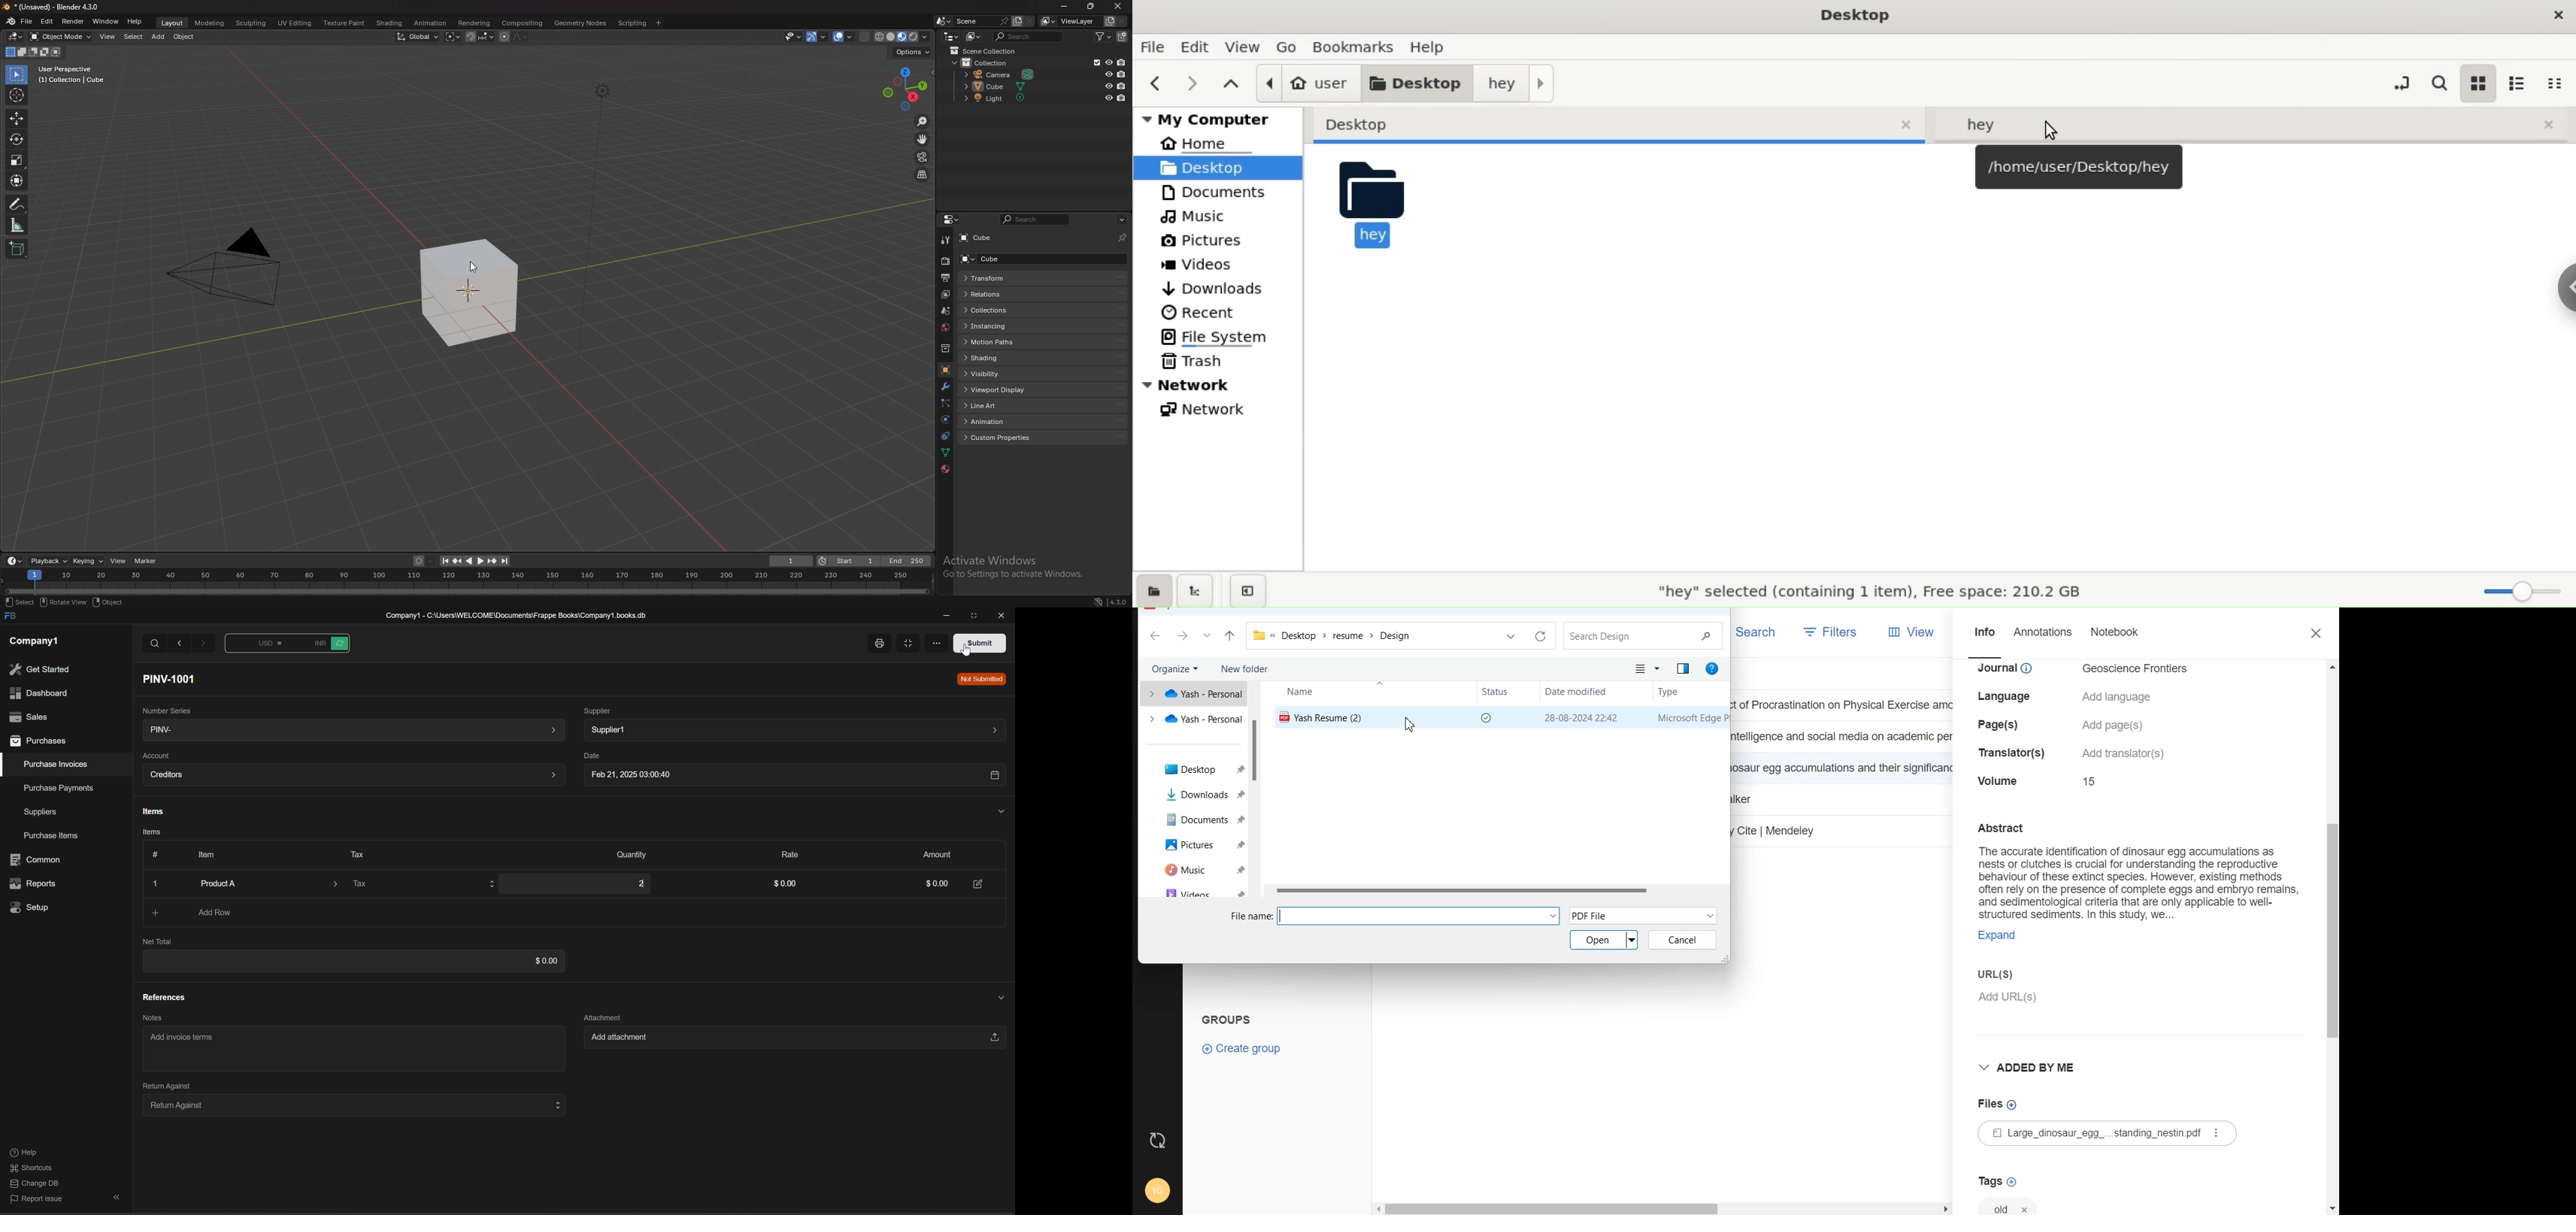 This screenshot has height=1232, width=2576. Describe the element at coordinates (354, 854) in the screenshot. I see `Tax` at that location.